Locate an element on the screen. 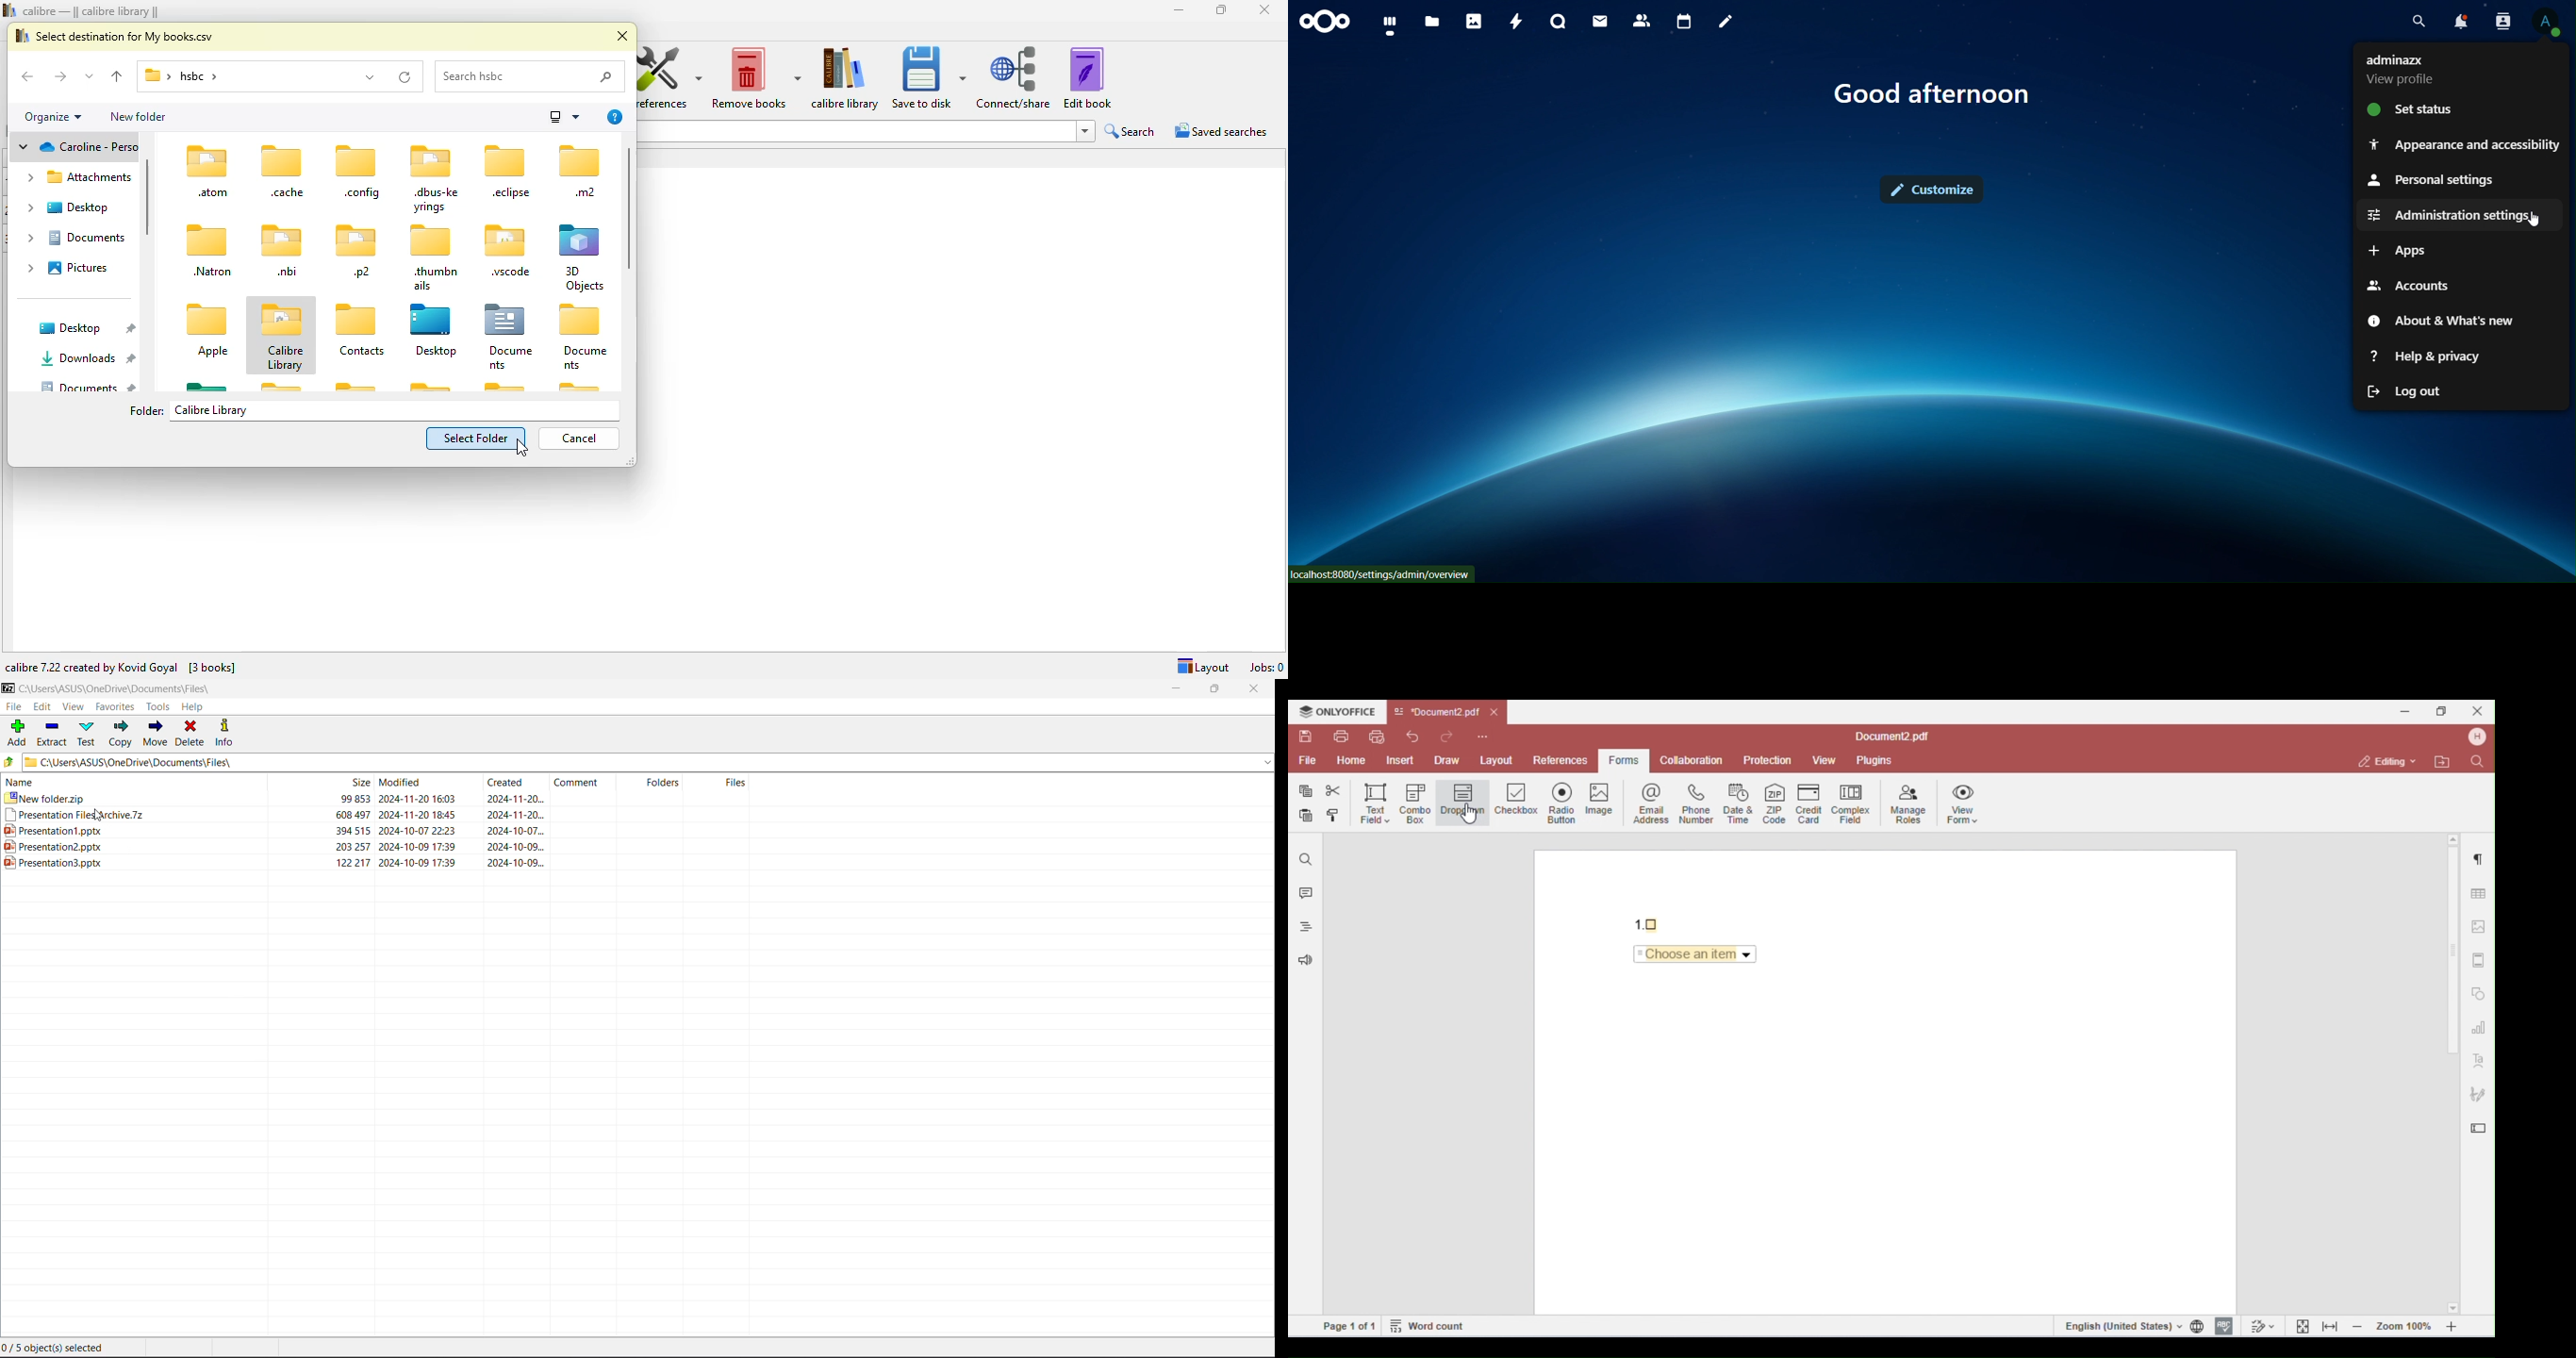  mail is located at coordinates (1599, 21).